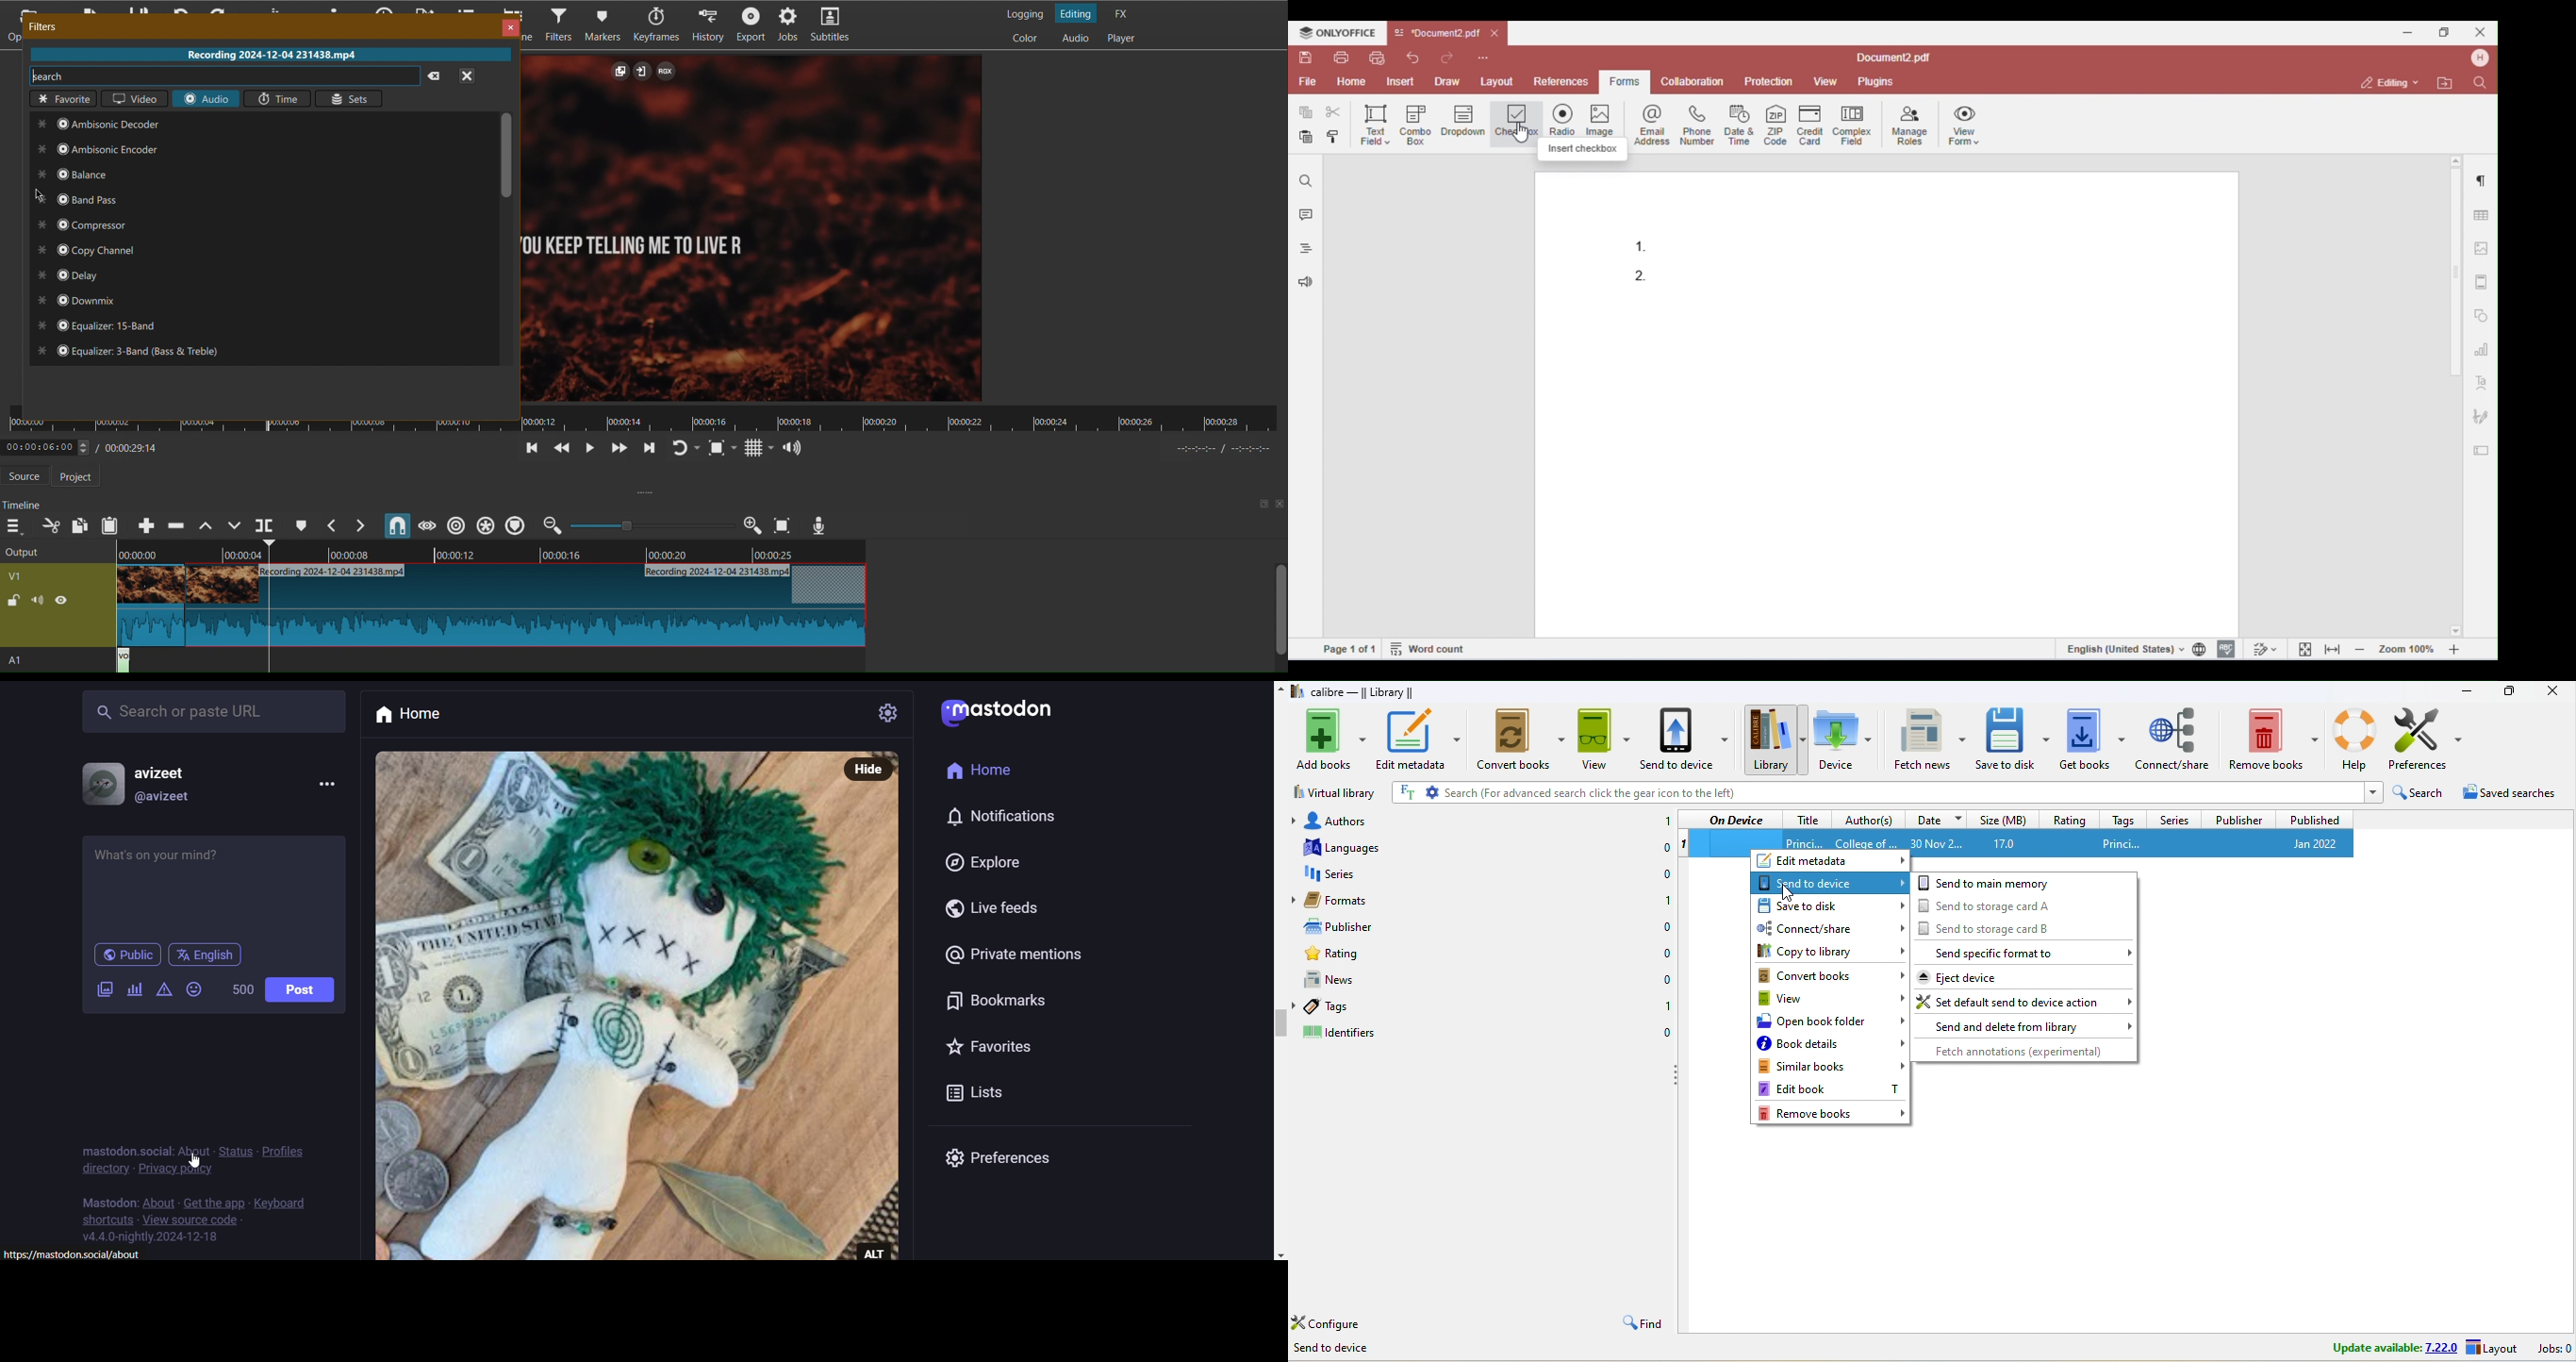 This screenshot has width=2576, height=1372. I want to click on edit metadata, so click(1831, 860).